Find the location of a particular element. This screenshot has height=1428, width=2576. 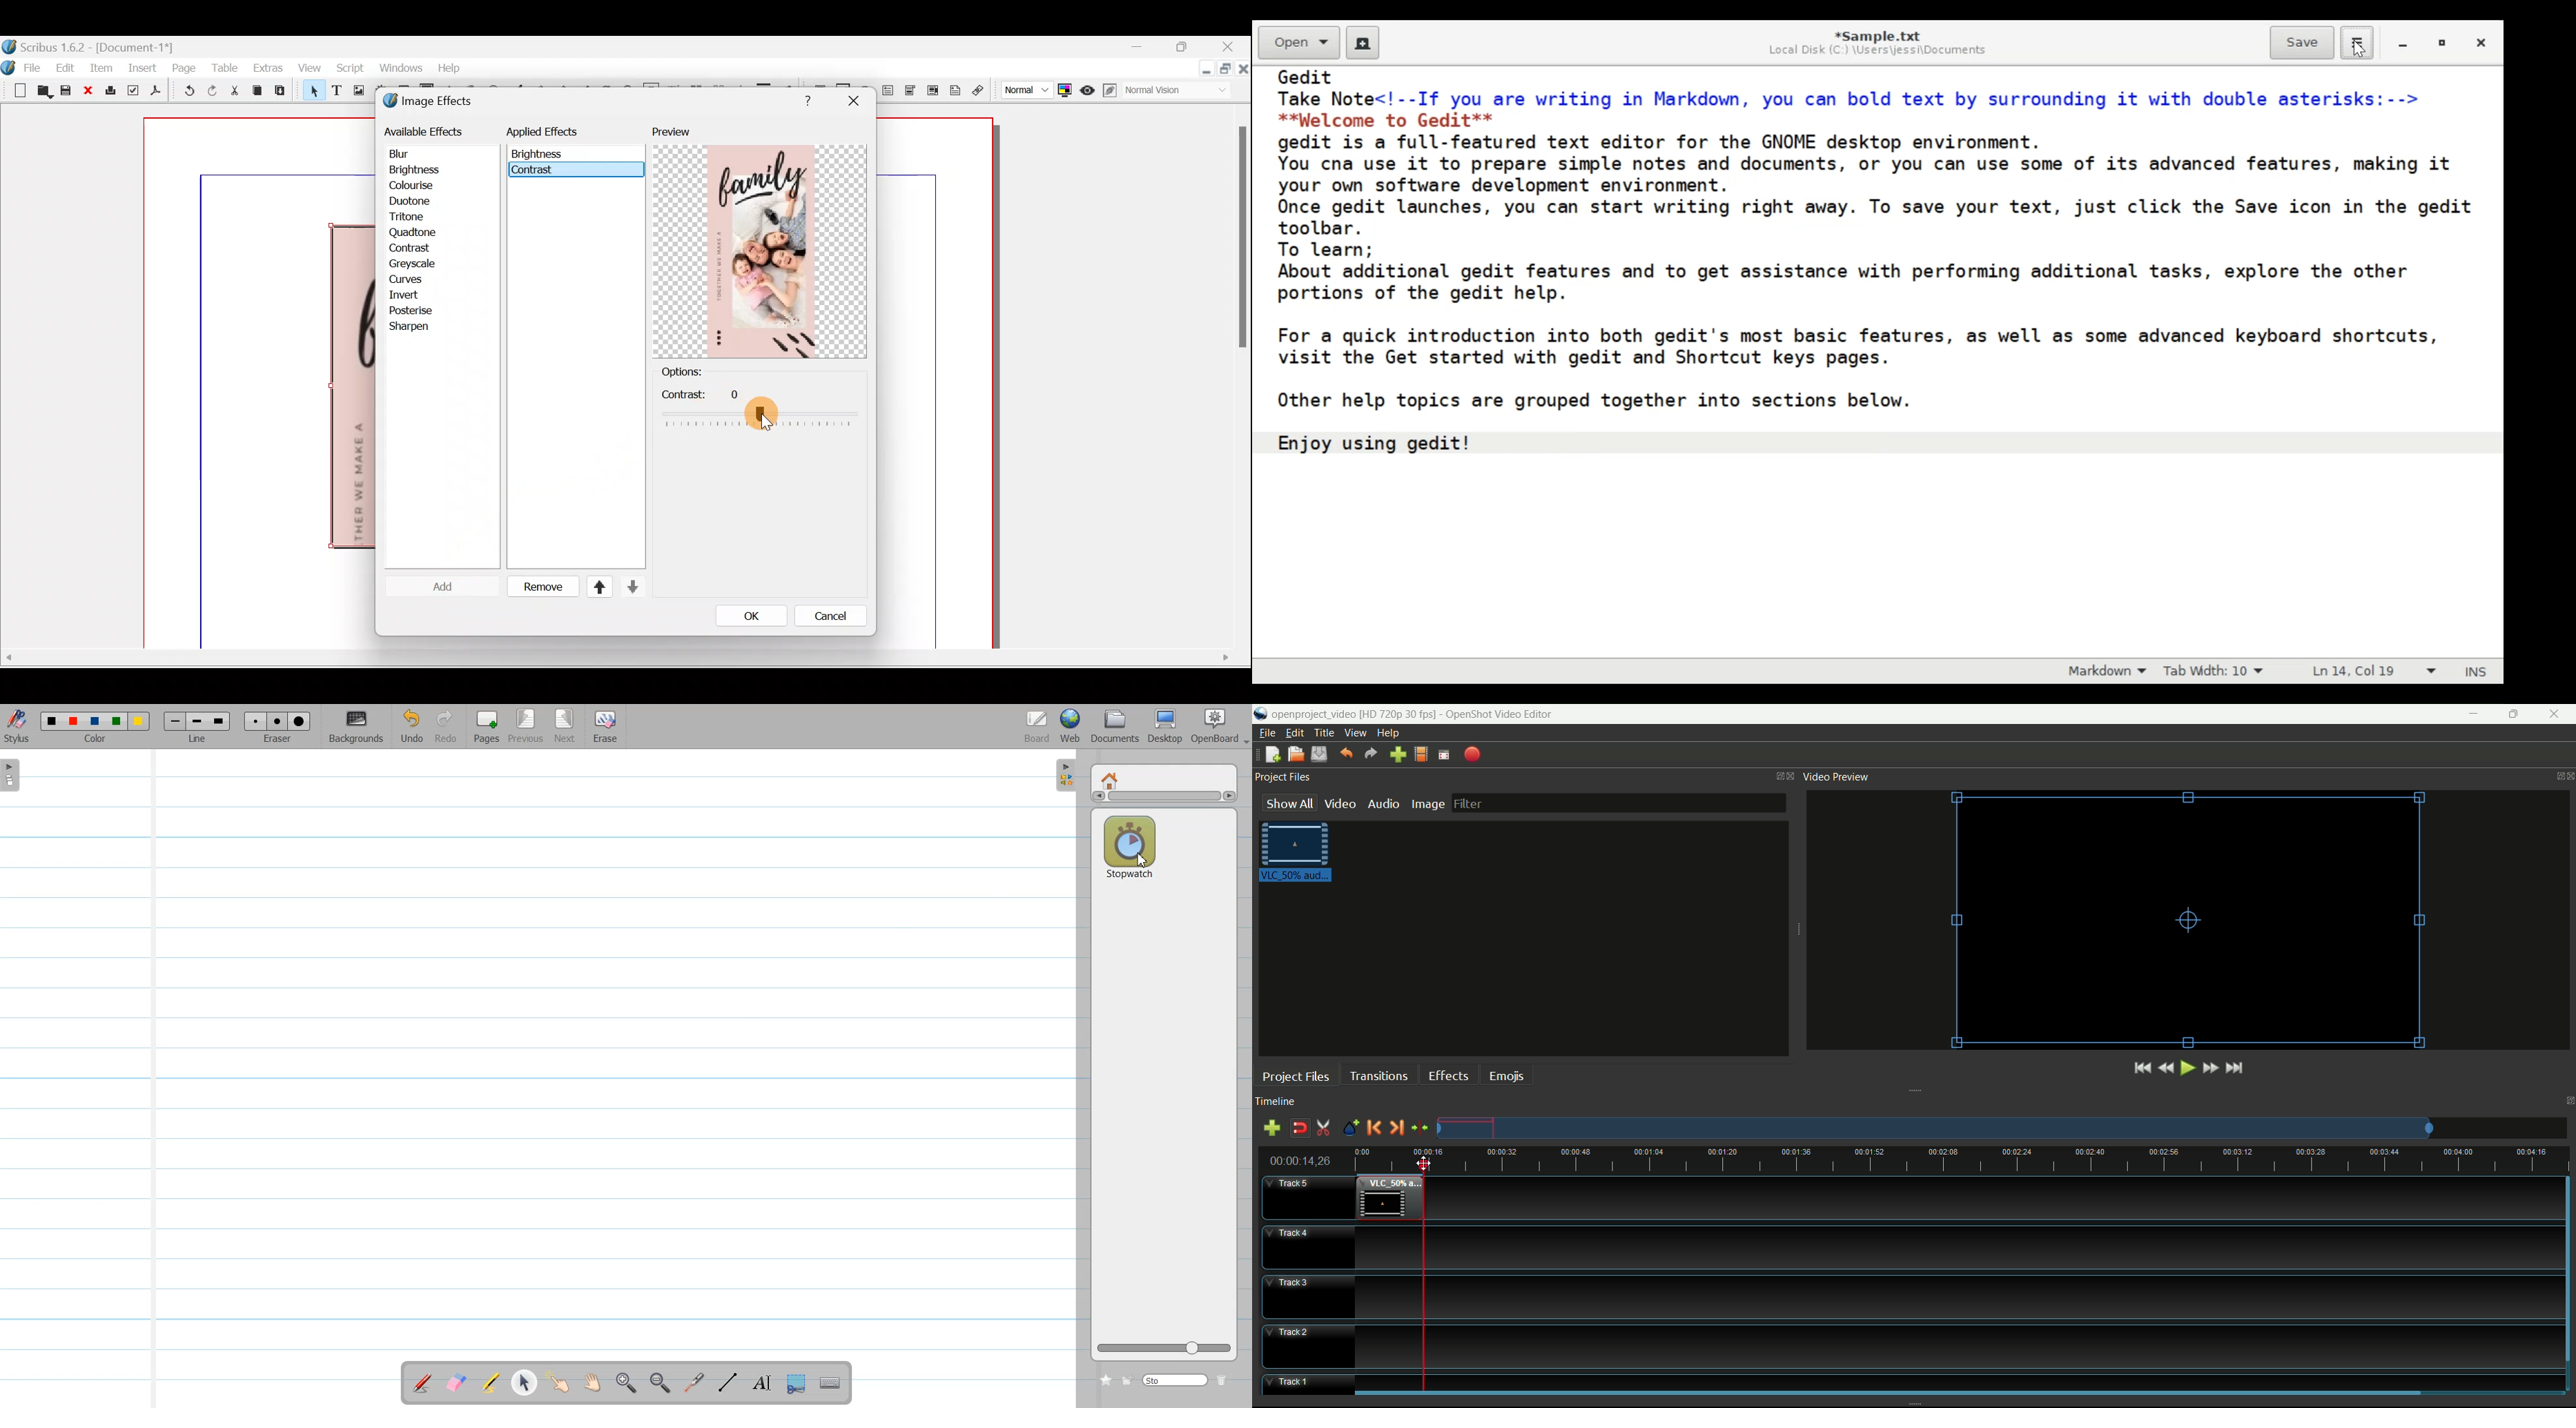

Cursor is located at coordinates (2358, 51).